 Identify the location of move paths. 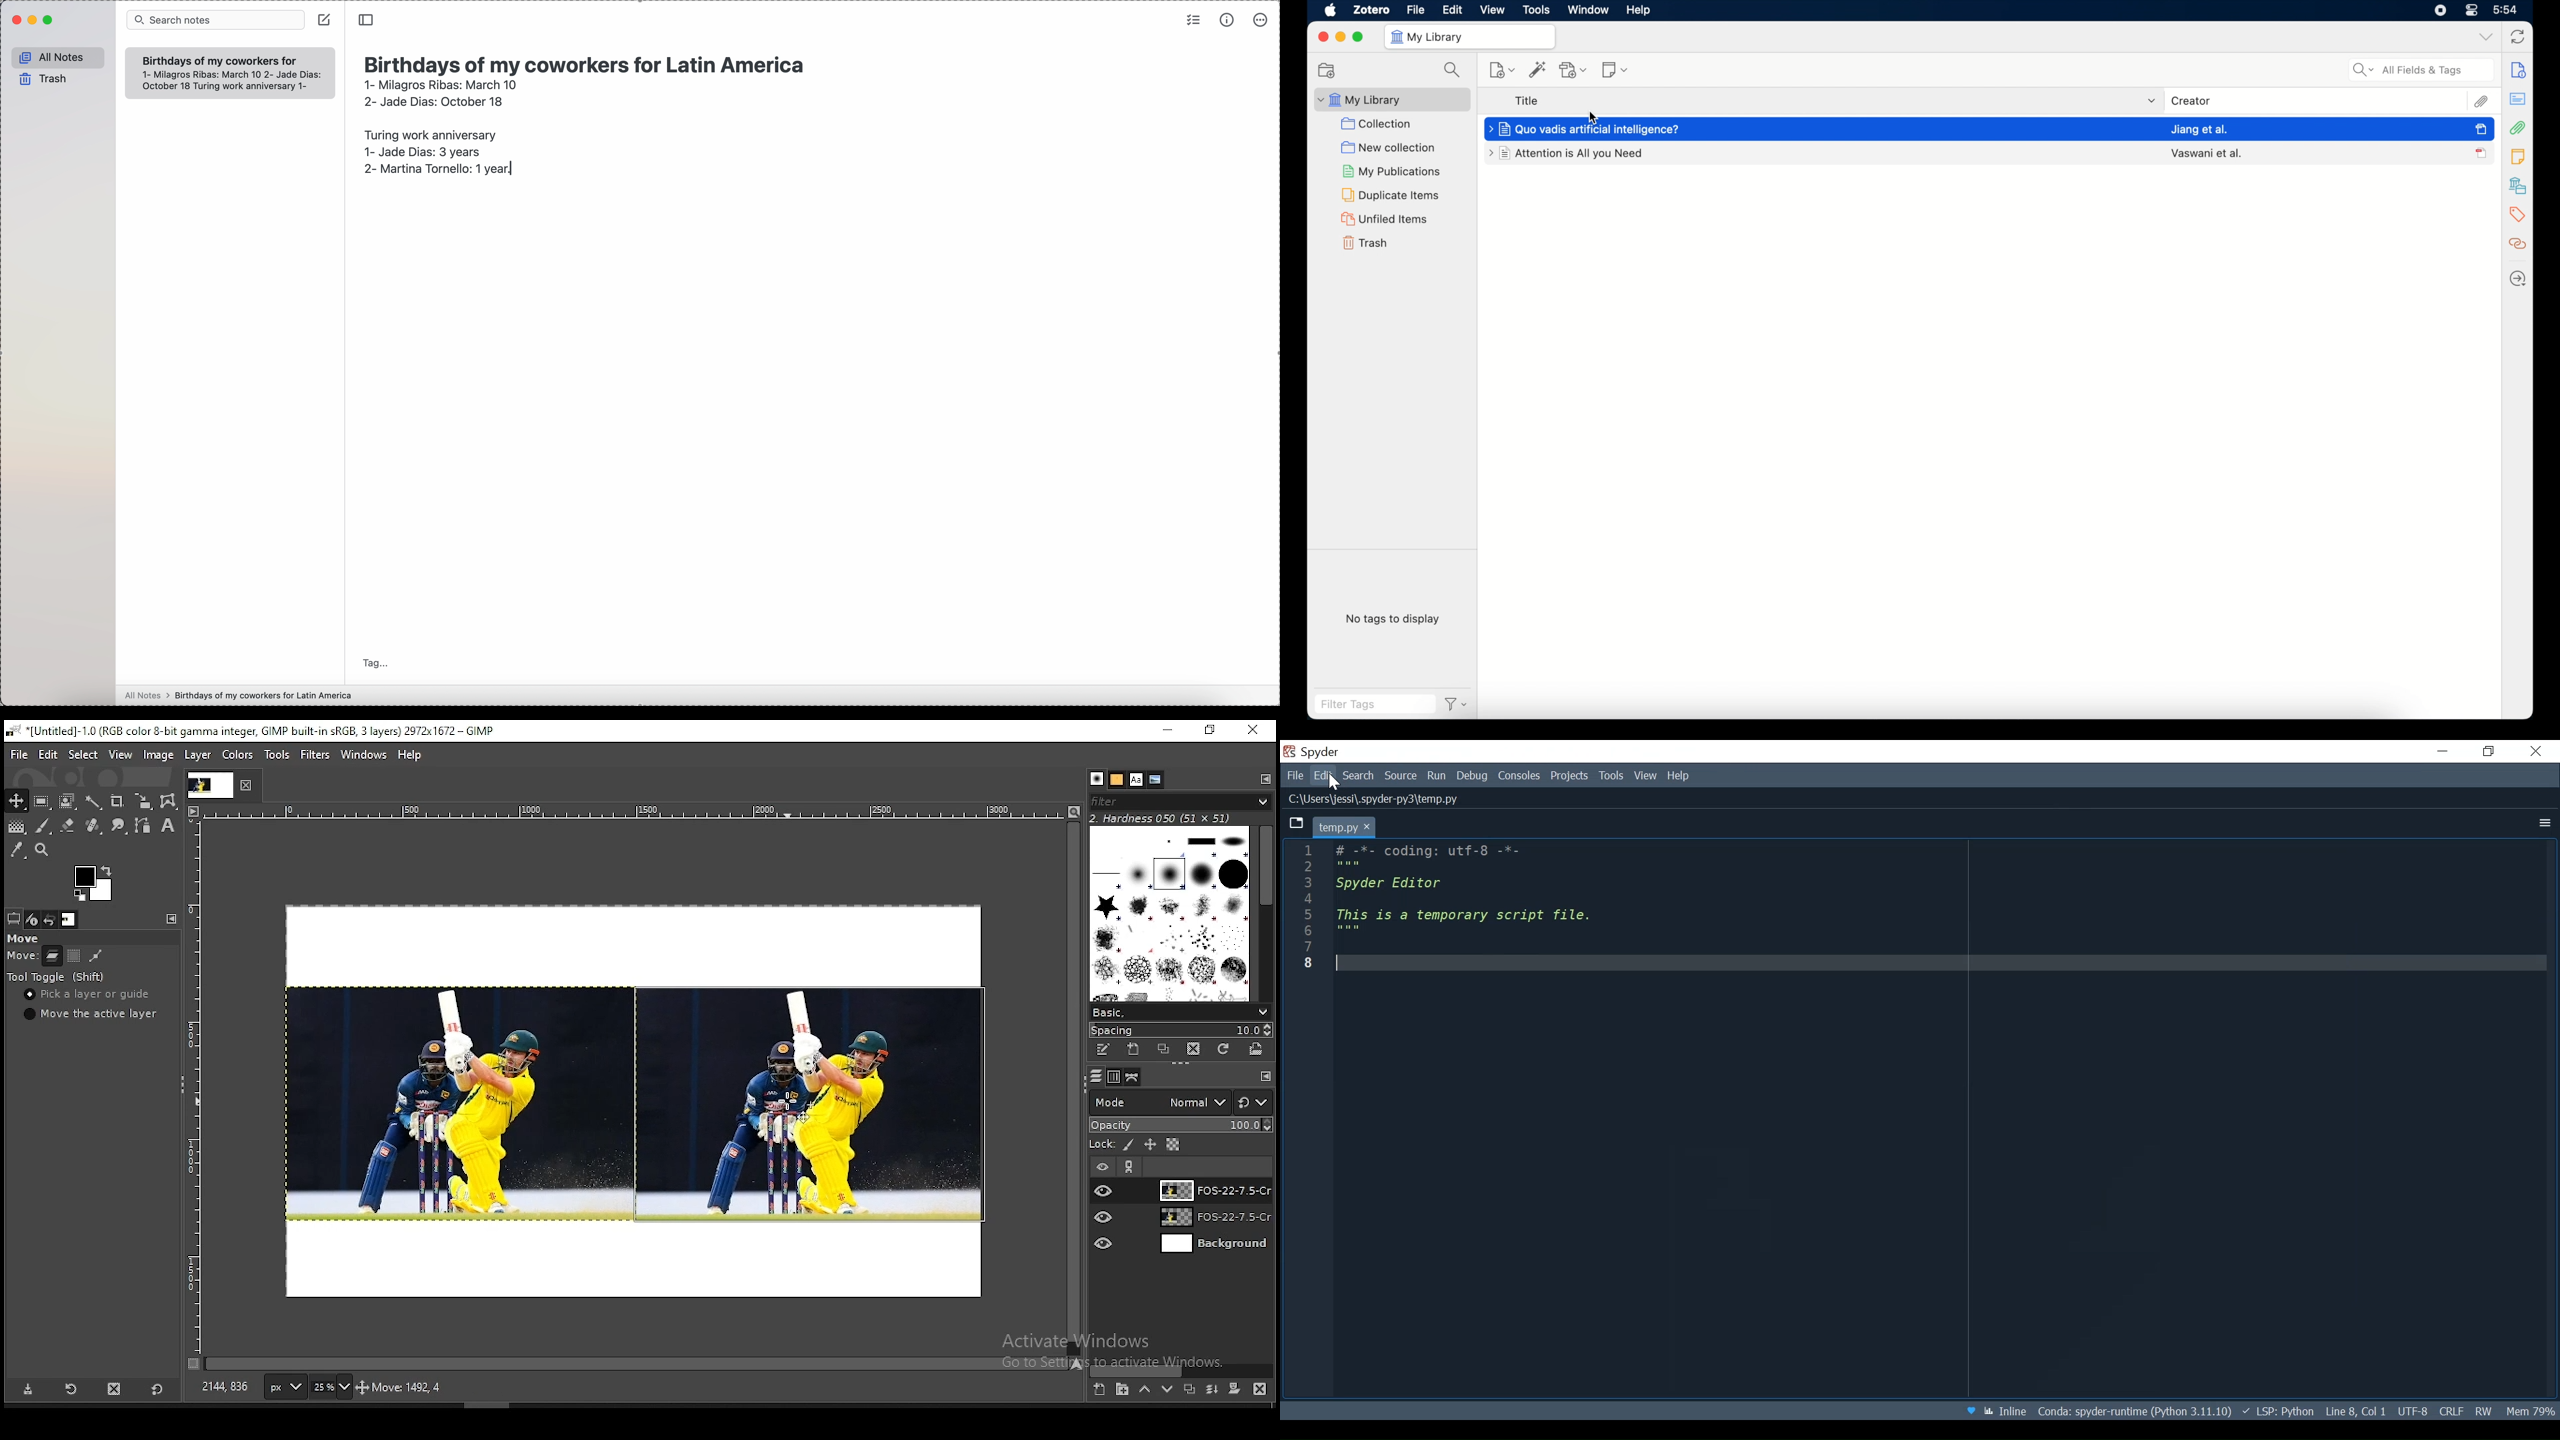
(96, 955).